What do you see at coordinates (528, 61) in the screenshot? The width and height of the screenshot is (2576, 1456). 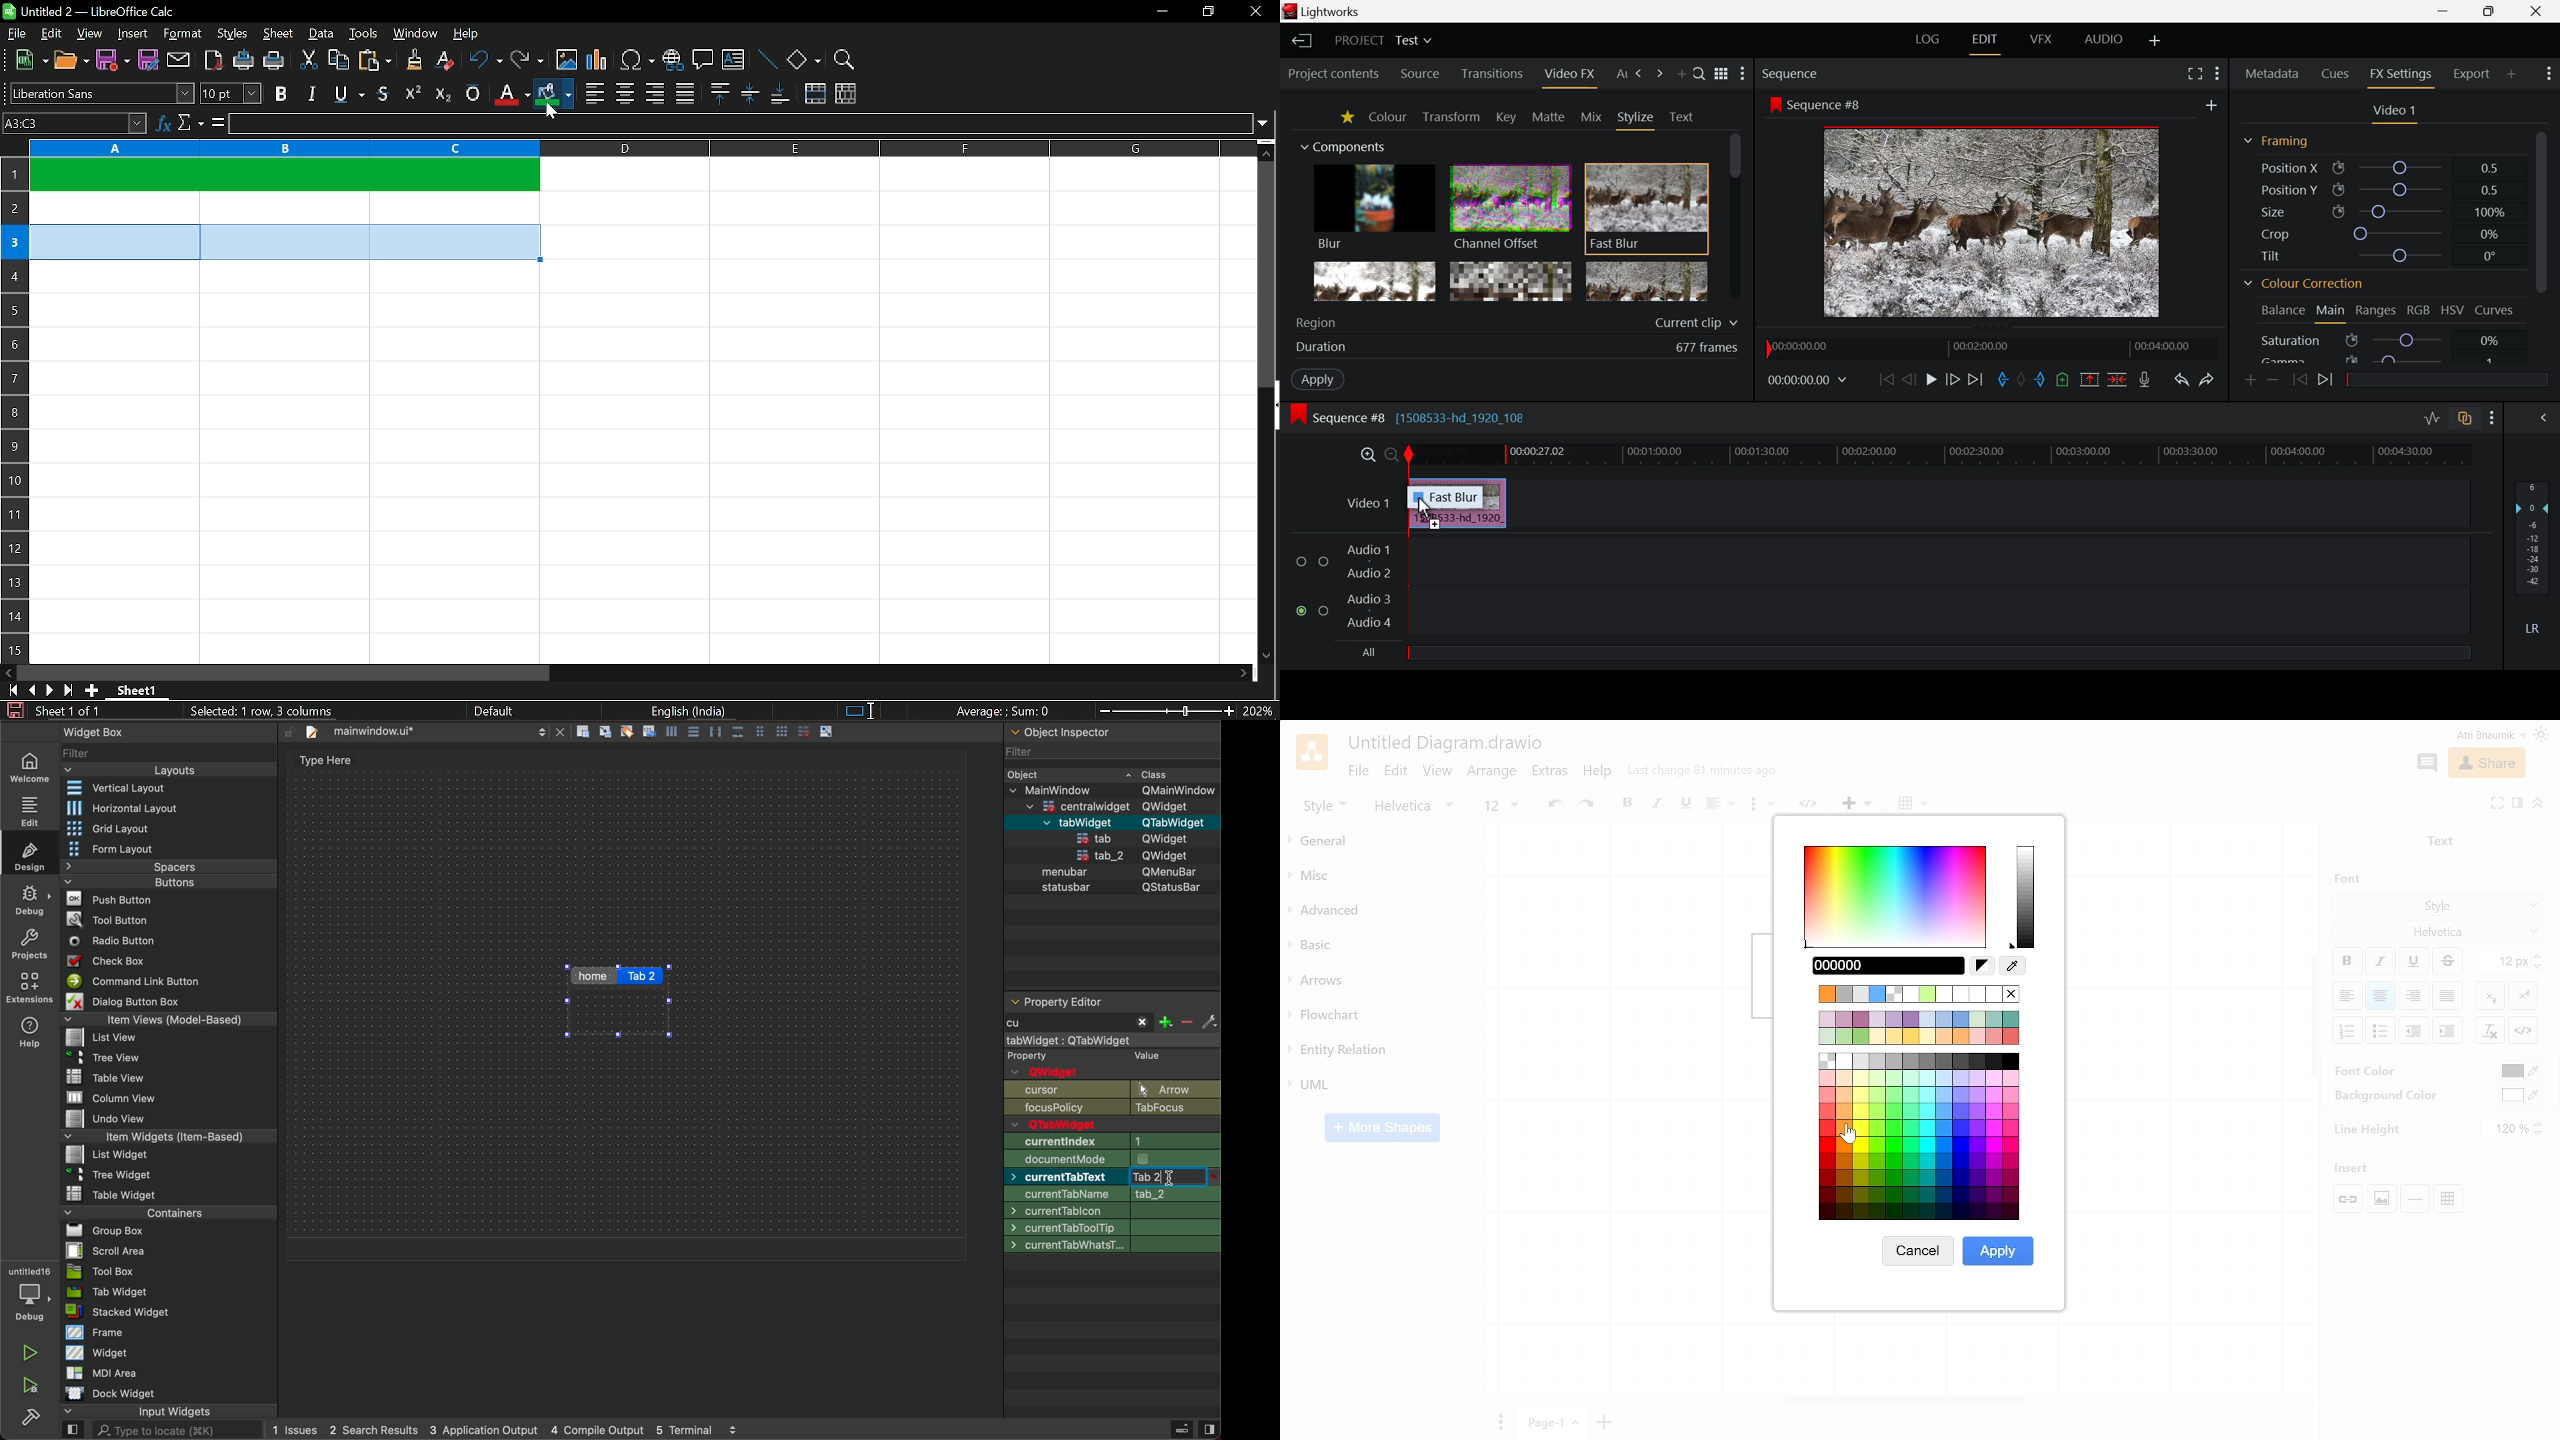 I see `redo` at bounding box center [528, 61].